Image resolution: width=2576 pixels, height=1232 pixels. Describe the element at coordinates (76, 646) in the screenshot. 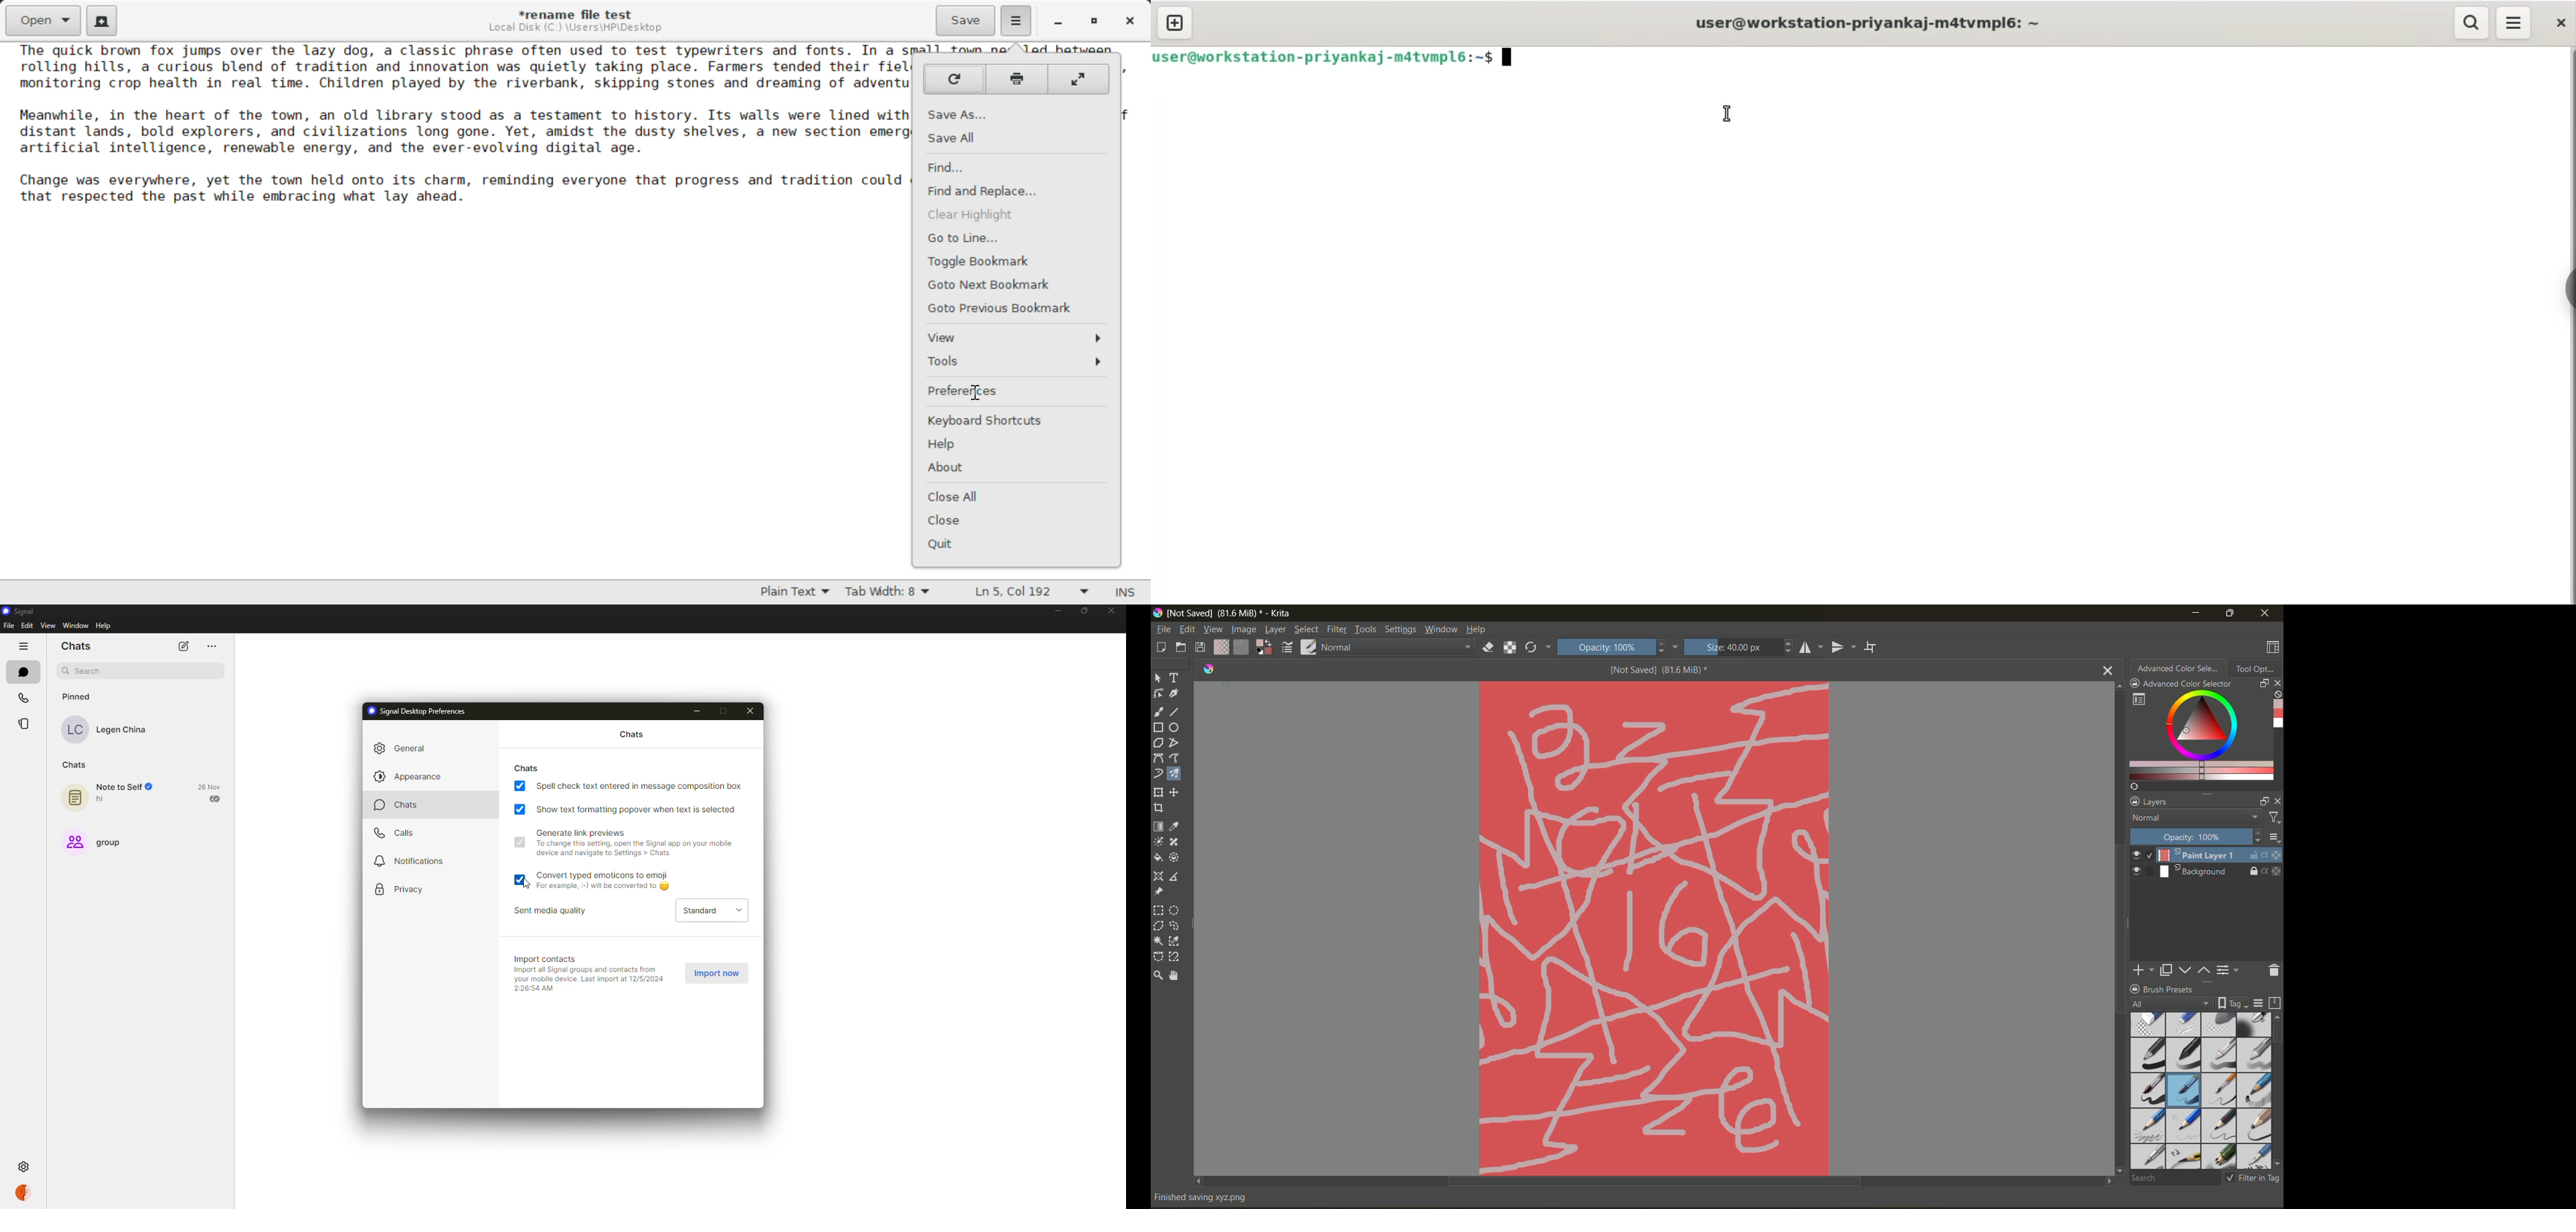

I see `chats` at that location.